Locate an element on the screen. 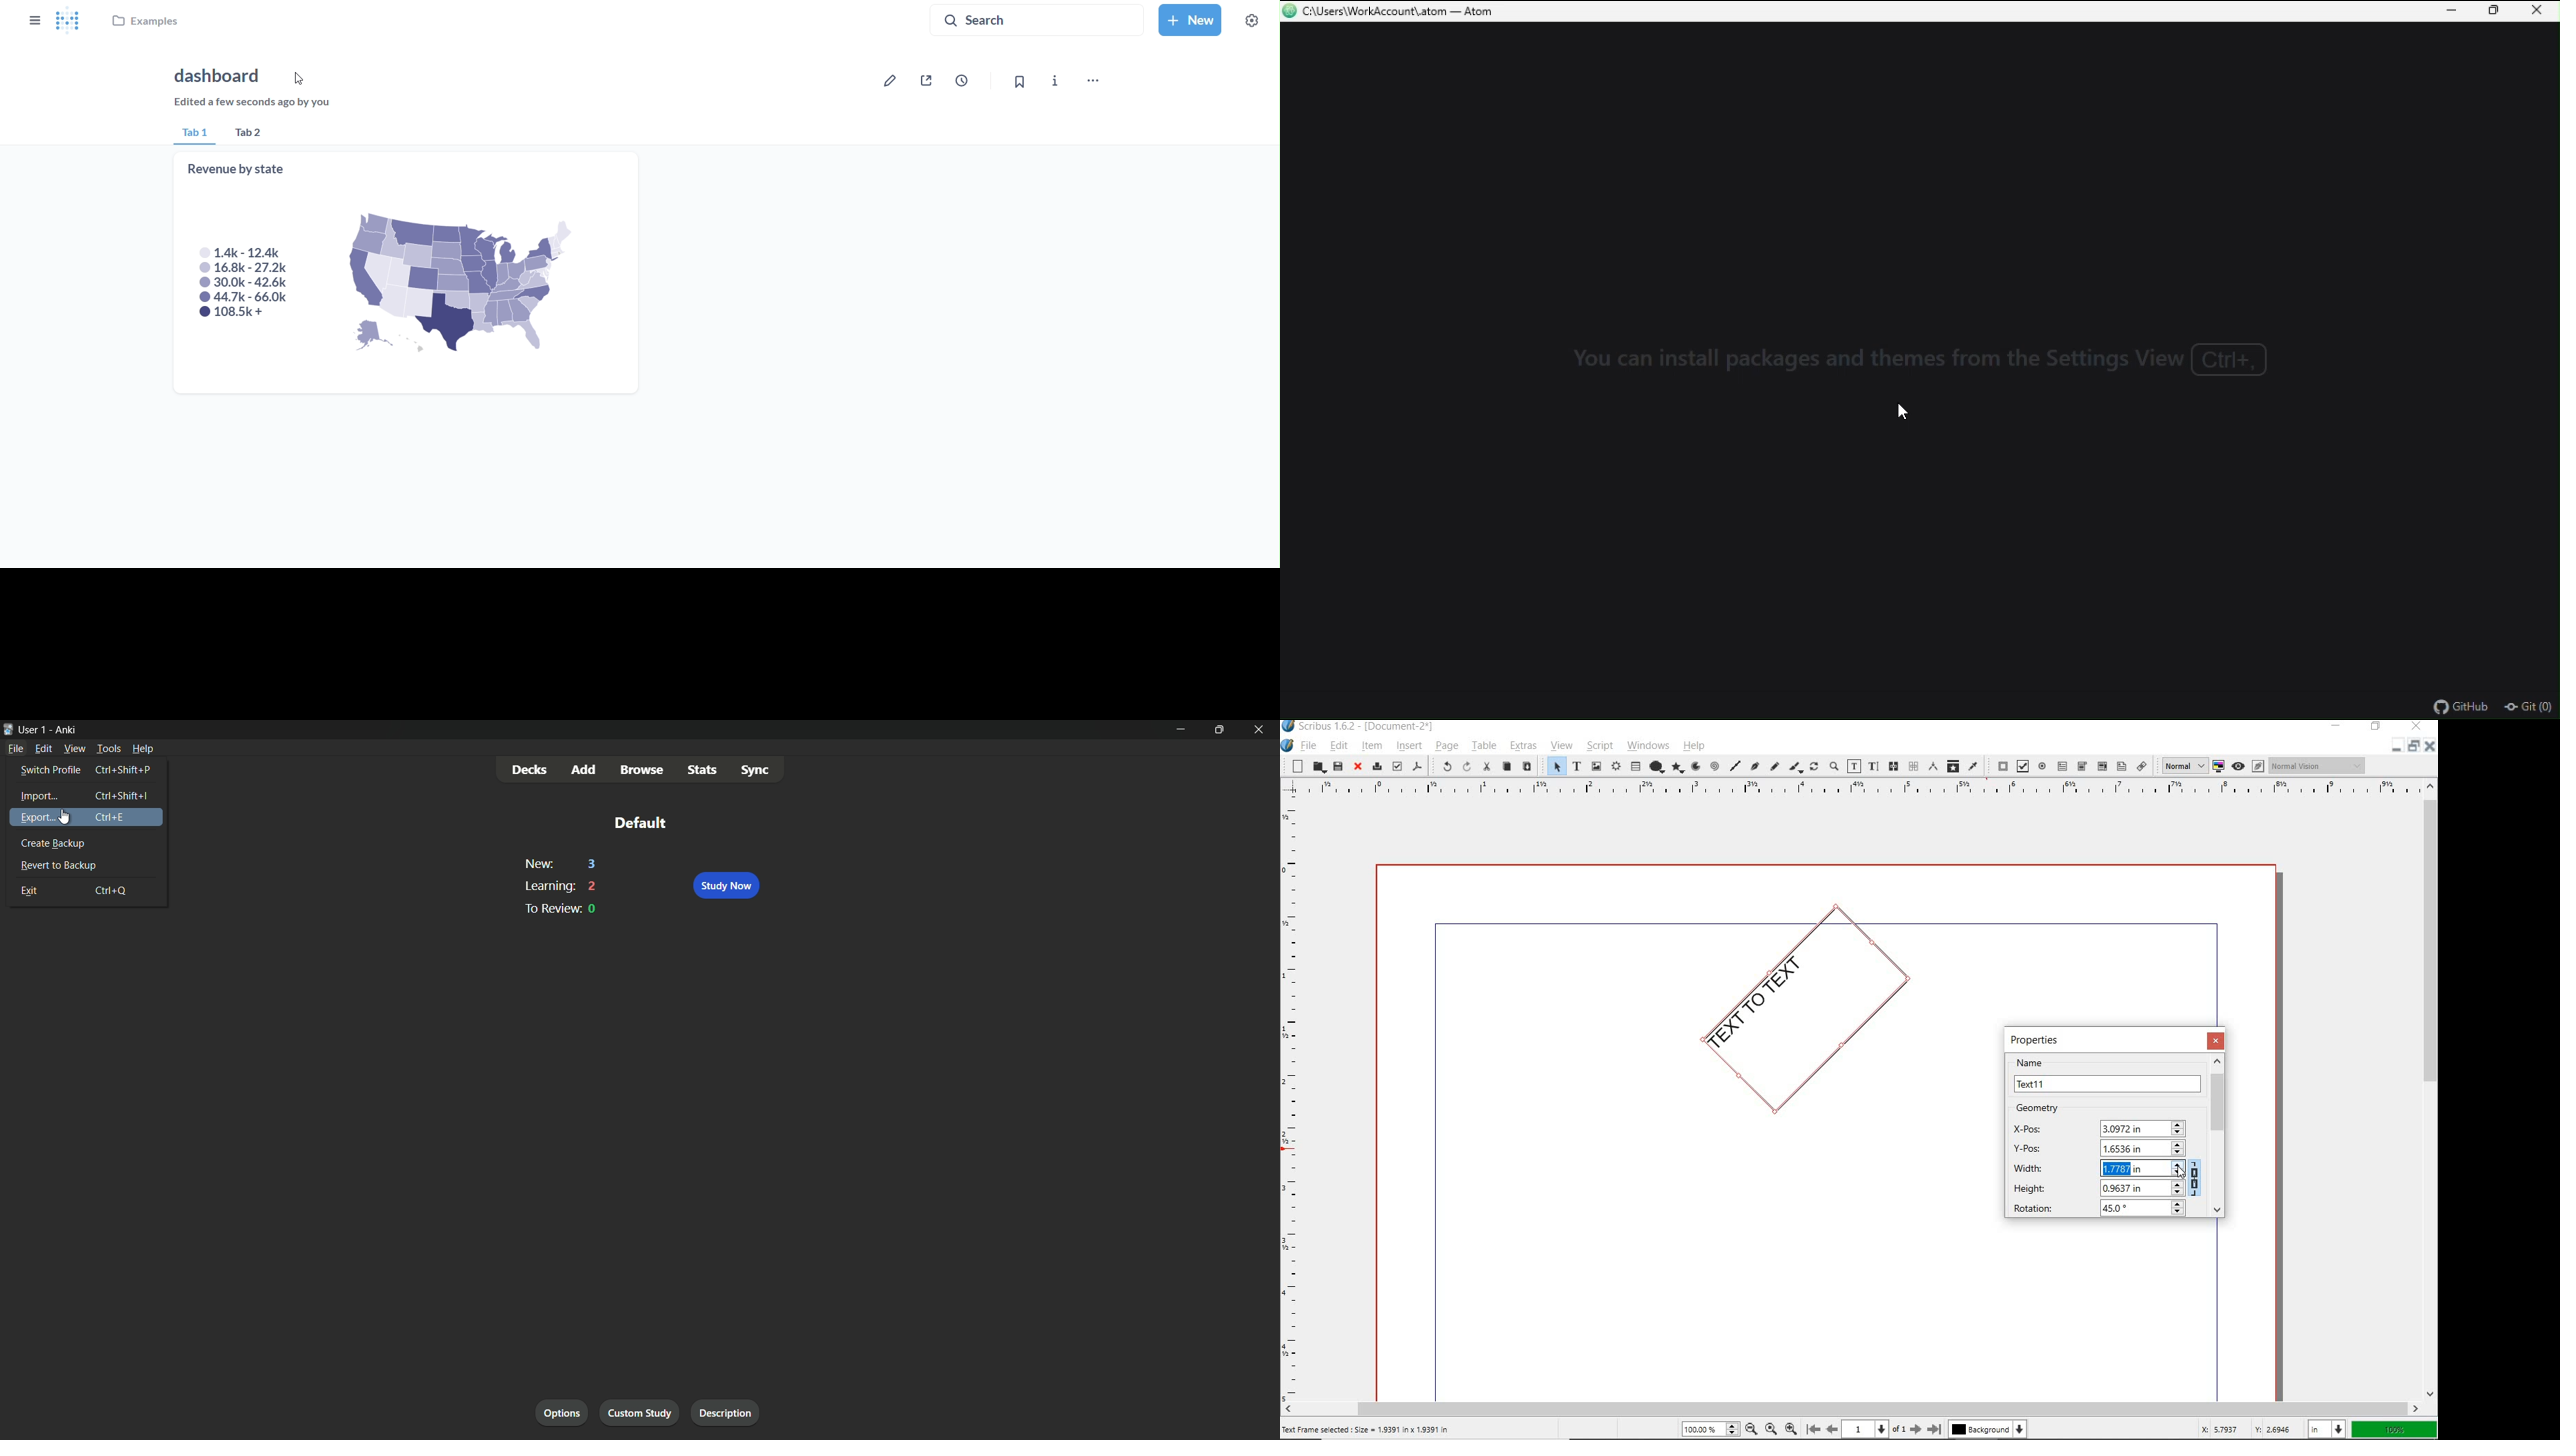 The image size is (2576, 1456). logo is located at coordinates (71, 21).